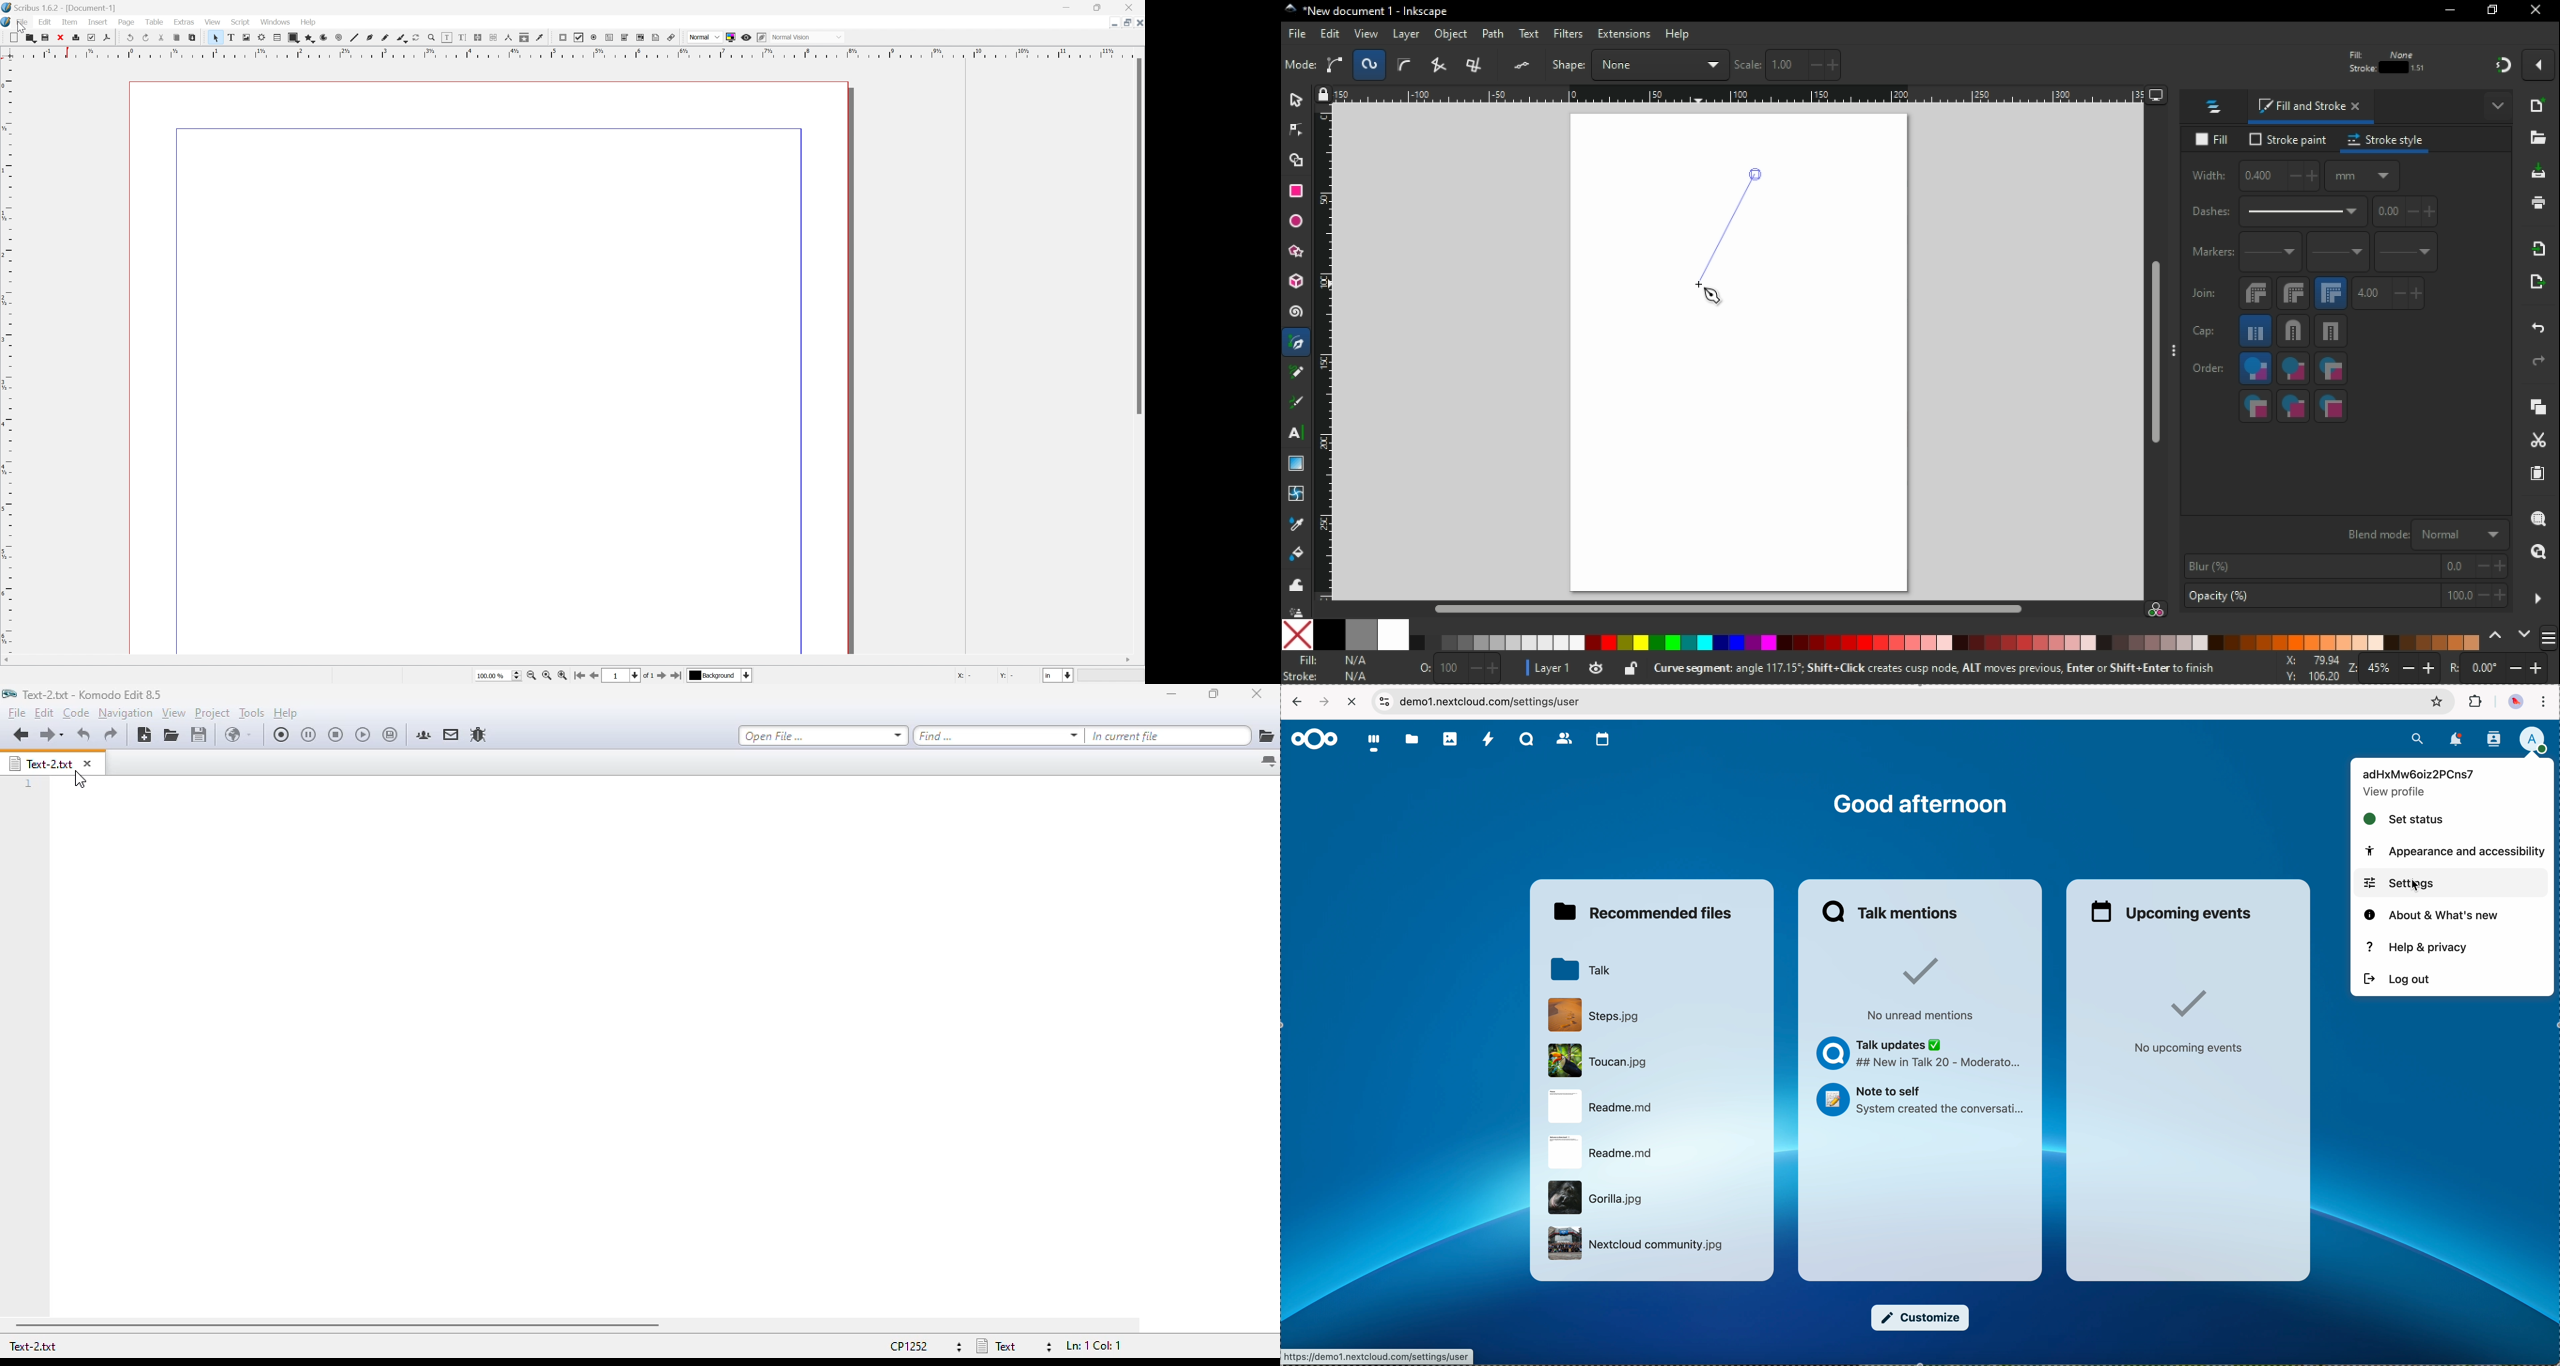  What do you see at coordinates (1295, 703) in the screenshot?
I see `navigate back` at bounding box center [1295, 703].